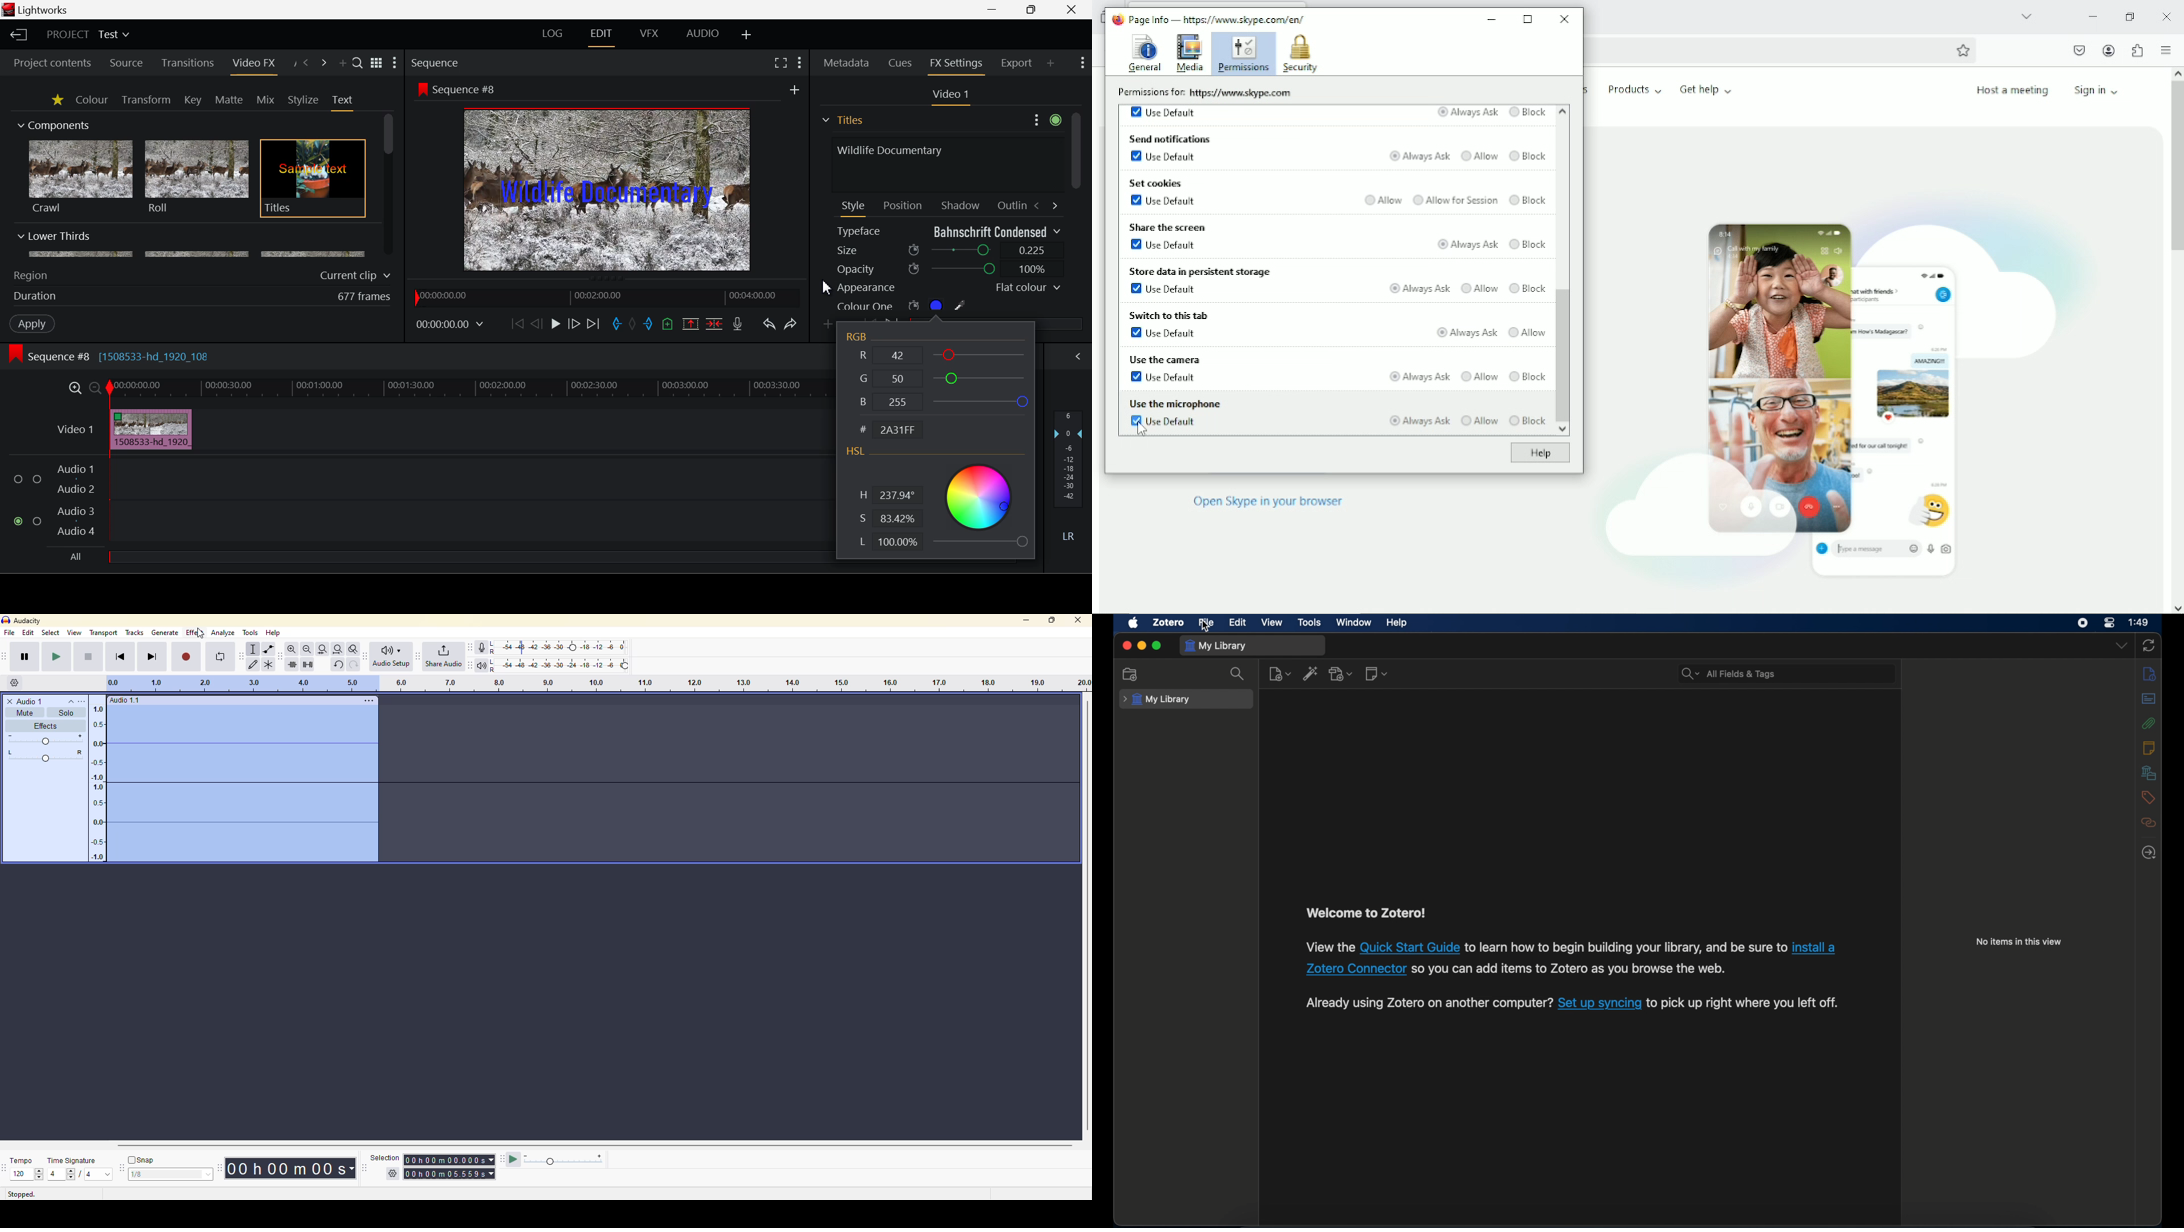 The width and height of the screenshot is (2184, 1232). I want to click on SO you can add items to Zotero as you browse the web., so click(1570, 970).